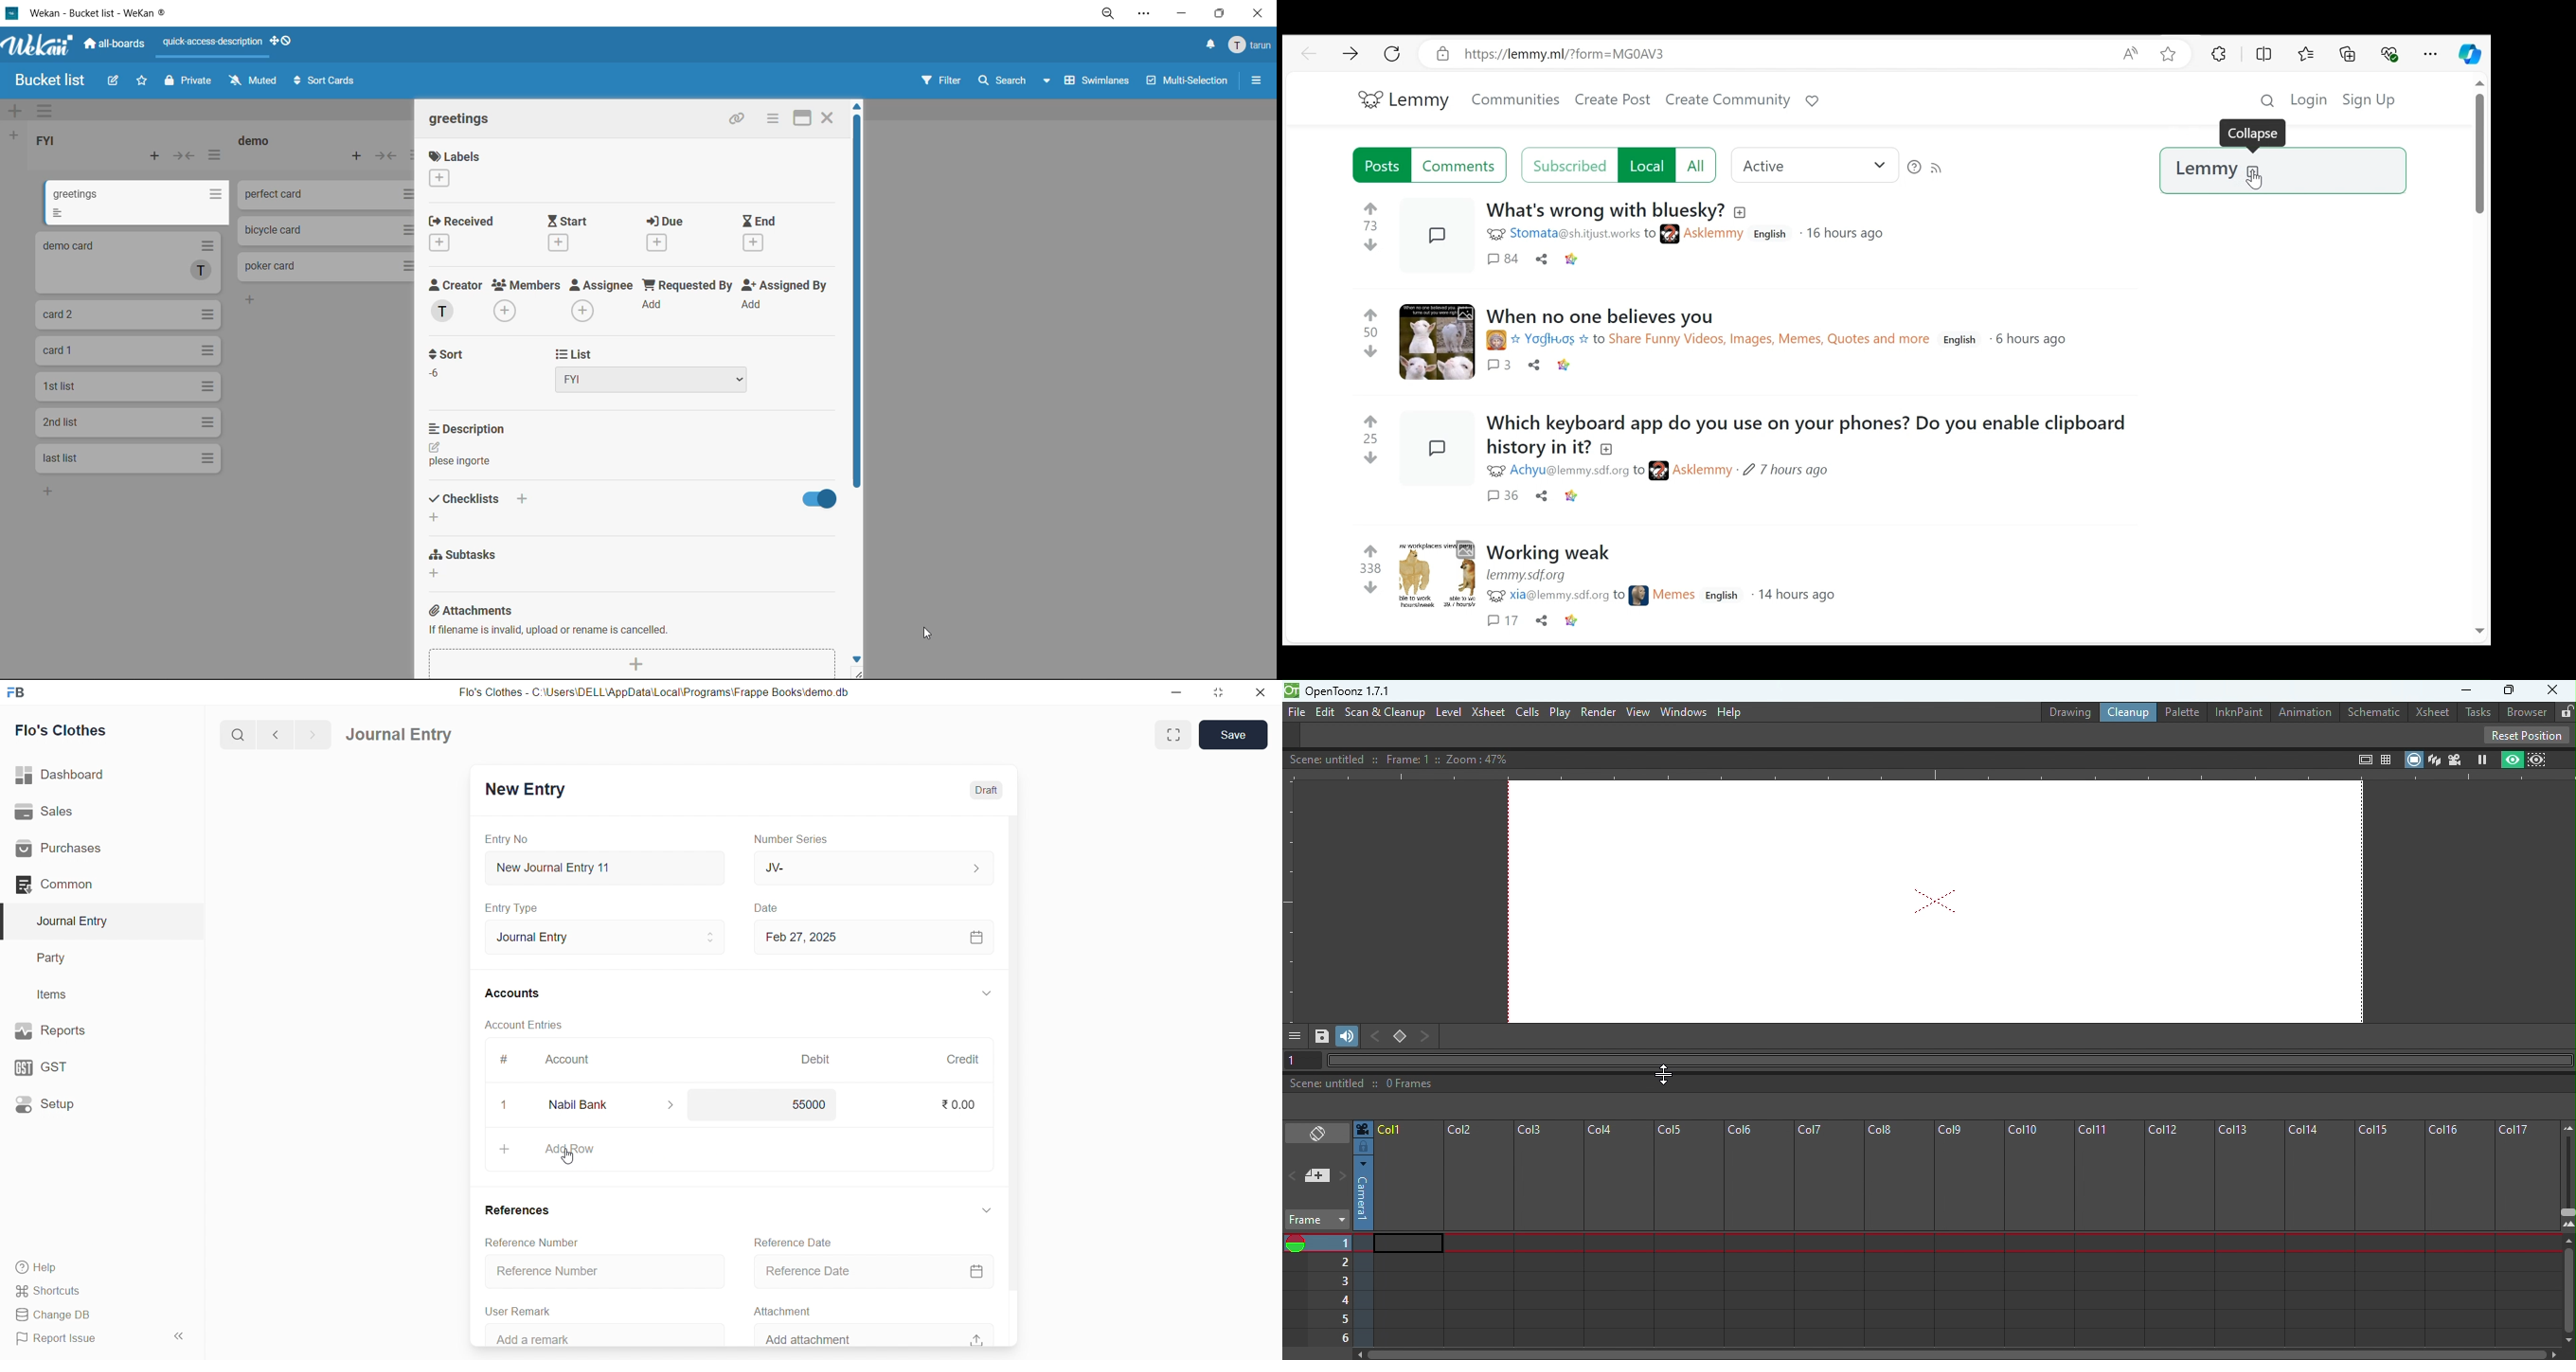 This screenshot has width=2576, height=1372. What do you see at coordinates (144, 81) in the screenshot?
I see `star` at bounding box center [144, 81].